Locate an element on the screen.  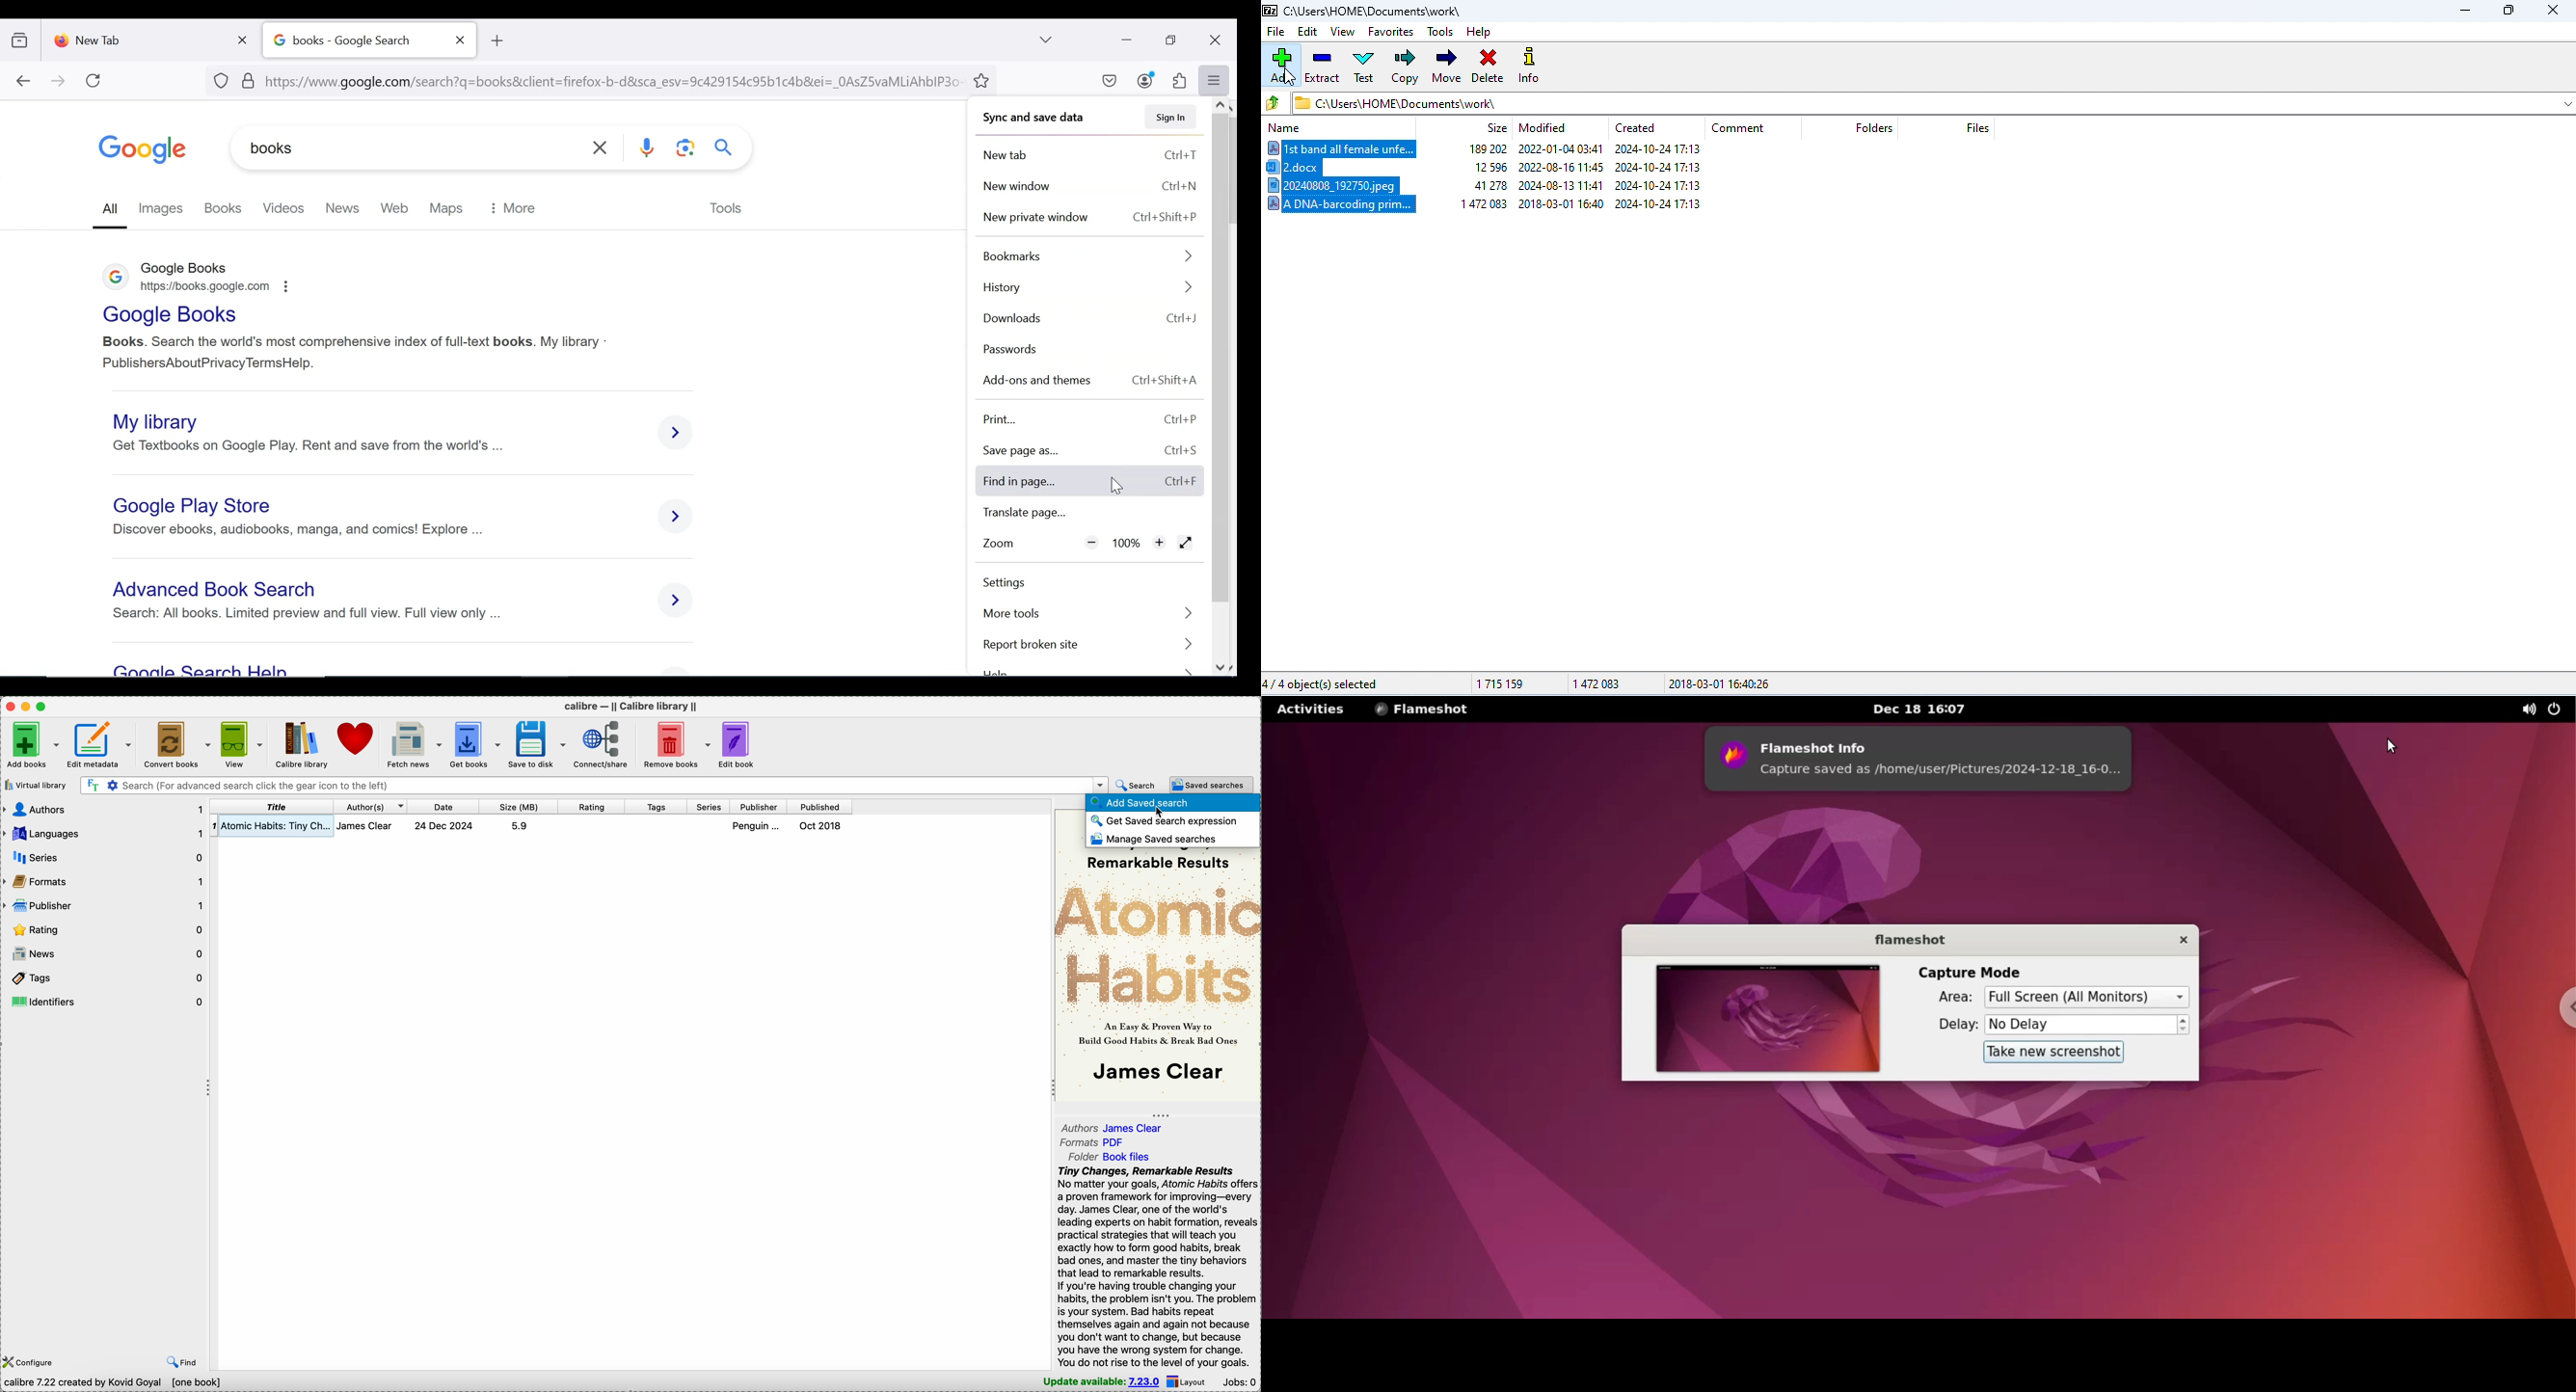
extract is located at coordinates (1322, 67).